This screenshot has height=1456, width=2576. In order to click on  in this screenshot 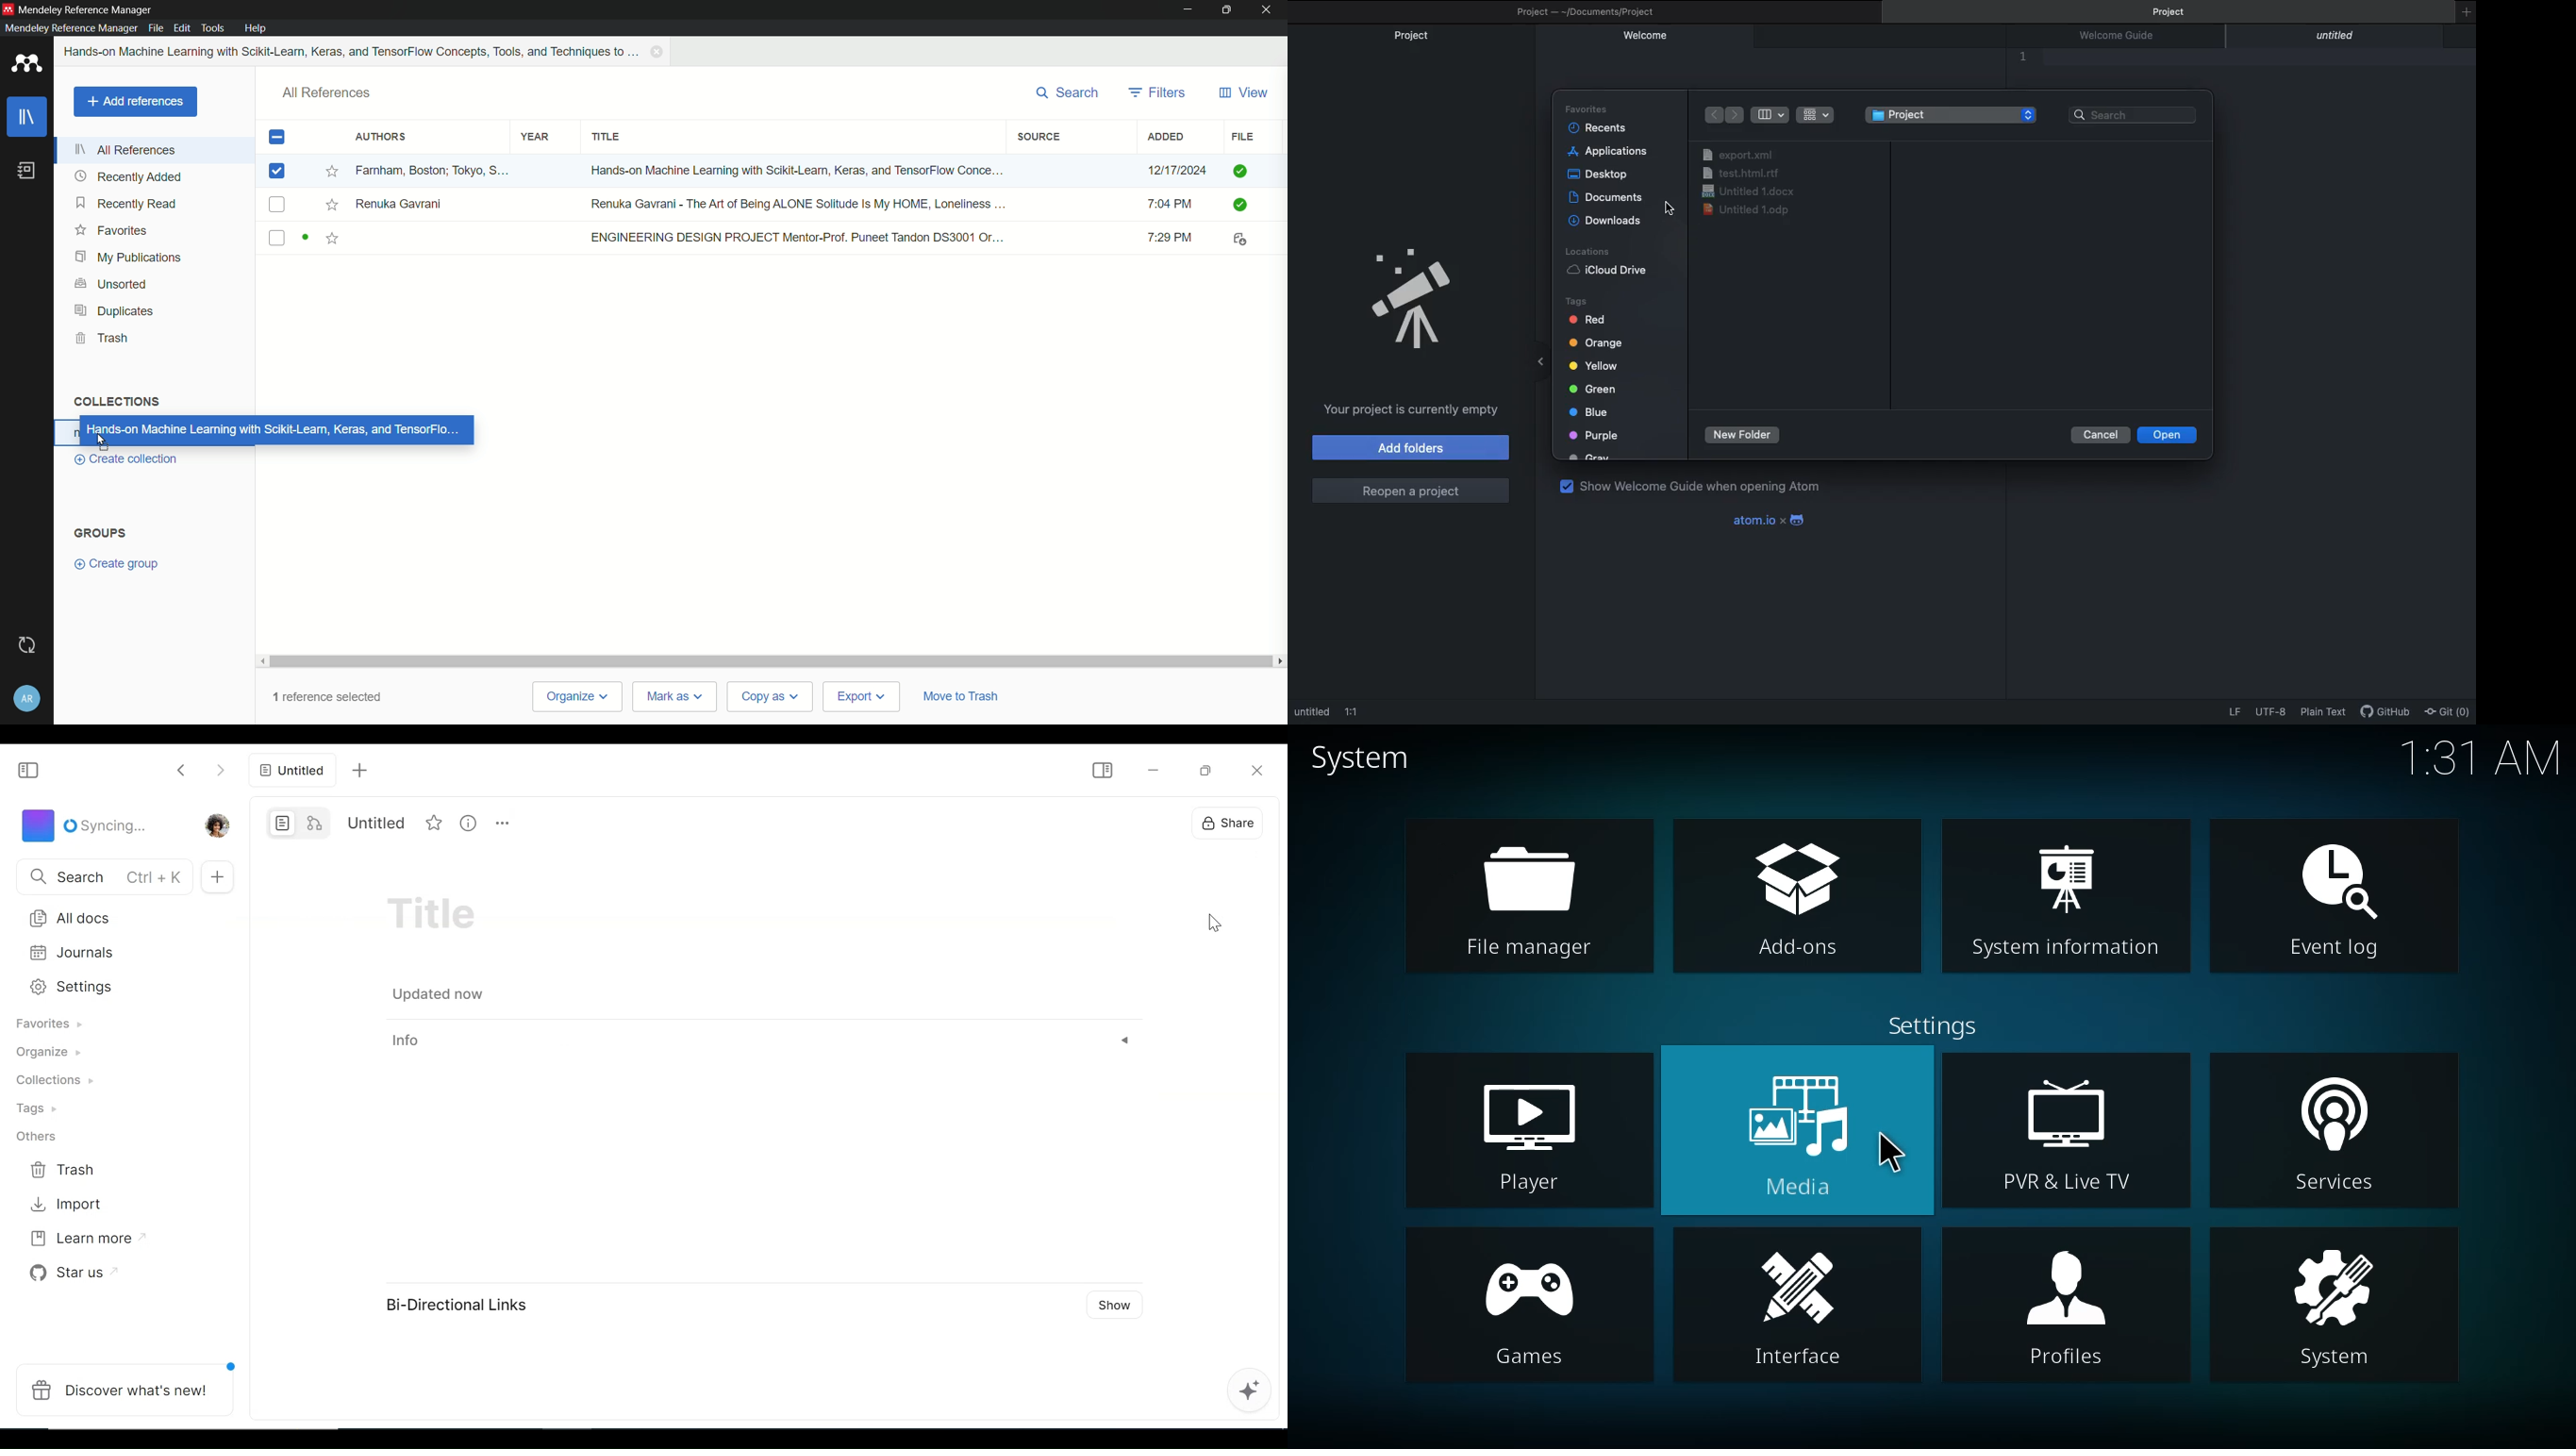, I will do `click(1755, 173)`.